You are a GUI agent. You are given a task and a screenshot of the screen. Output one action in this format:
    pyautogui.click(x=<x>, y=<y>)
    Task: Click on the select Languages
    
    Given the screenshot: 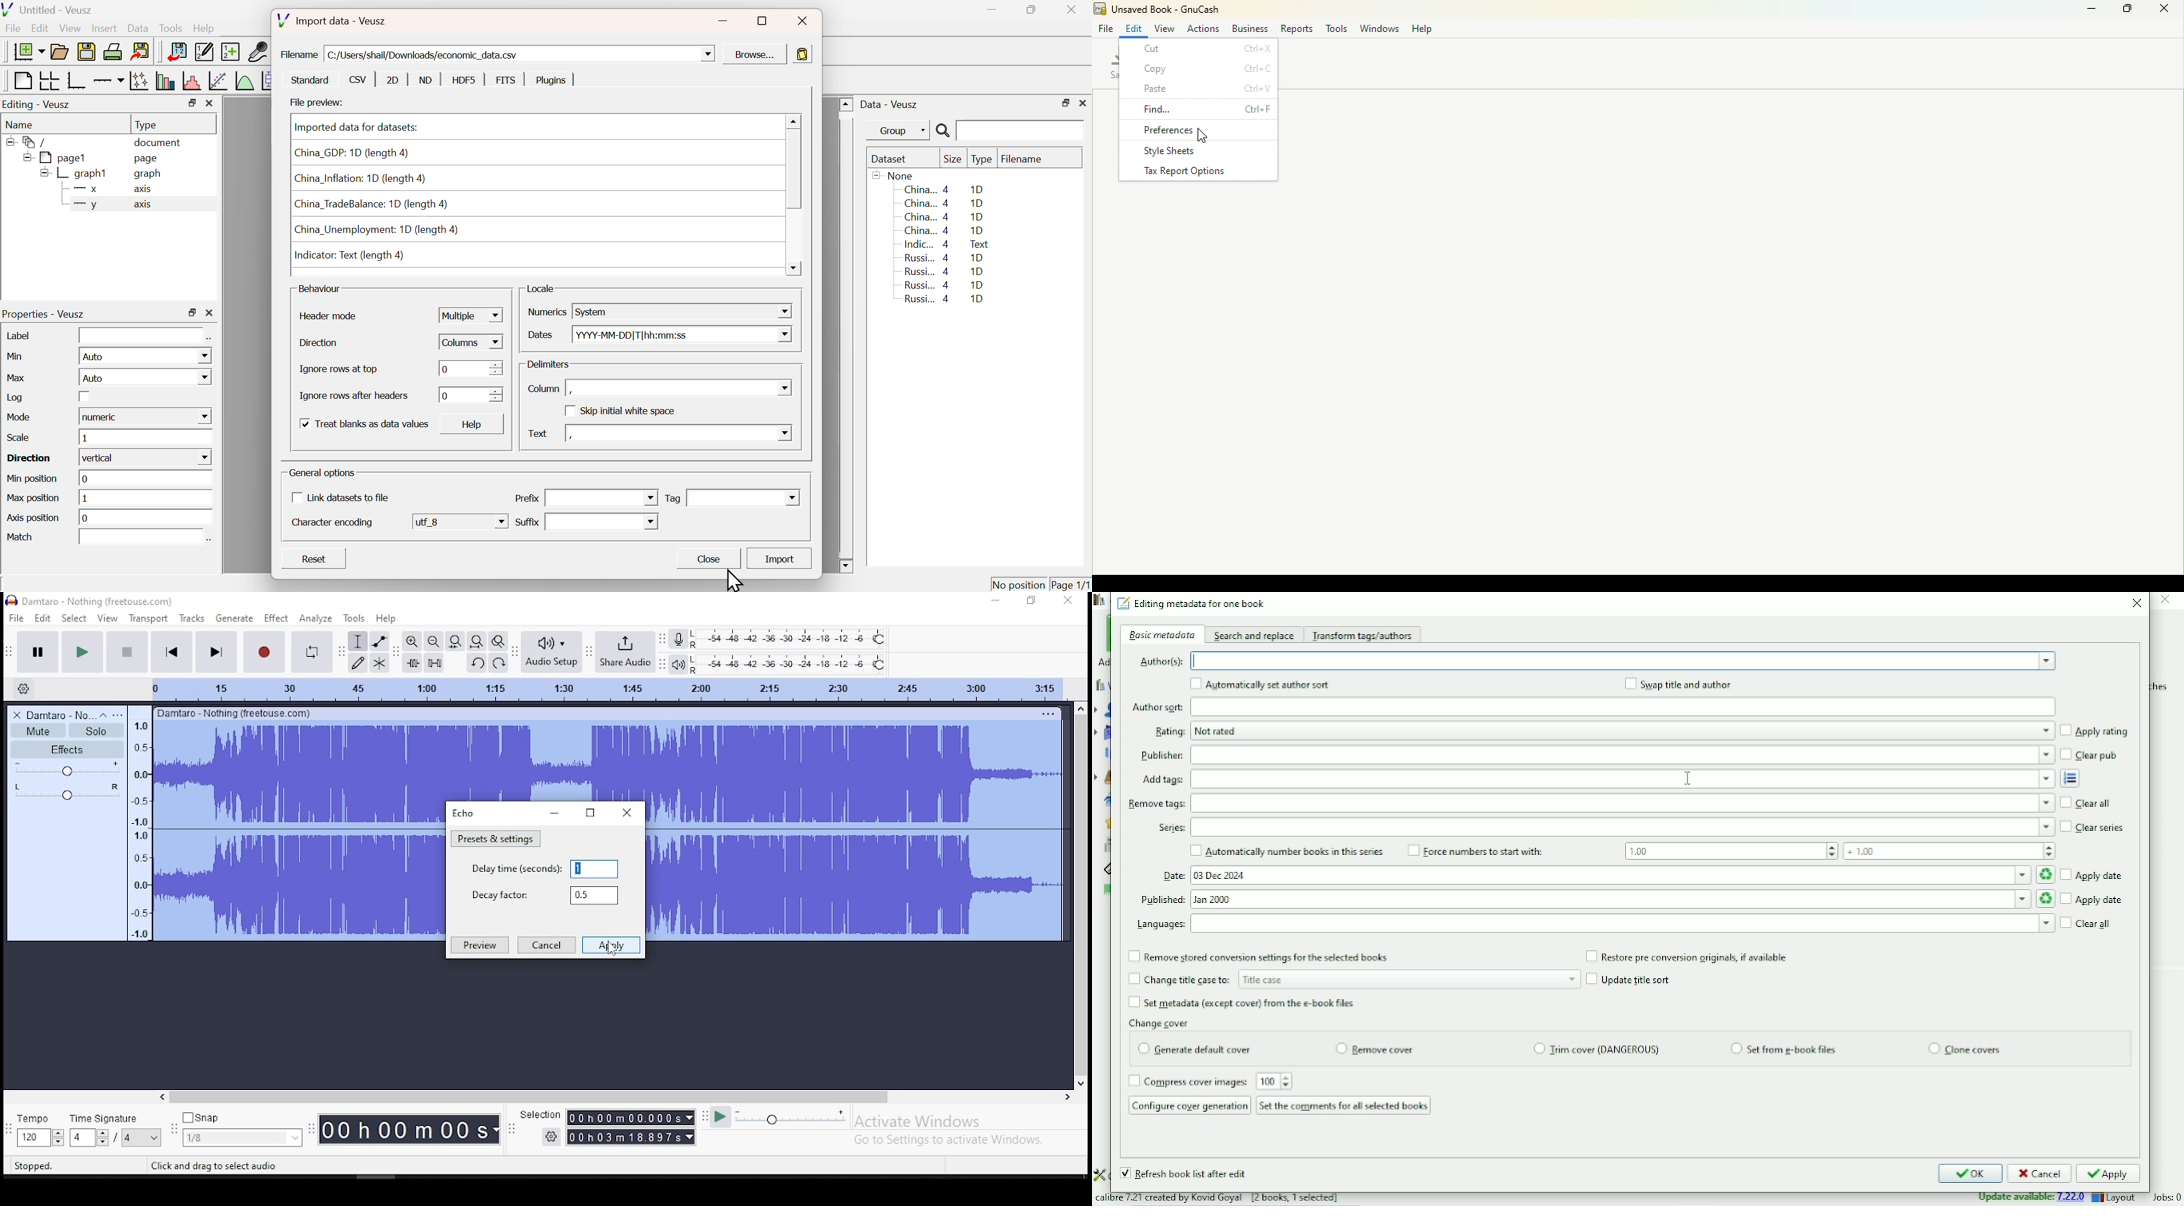 What is the action you would take?
    pyautogui.click(x=1621, y=923)
    